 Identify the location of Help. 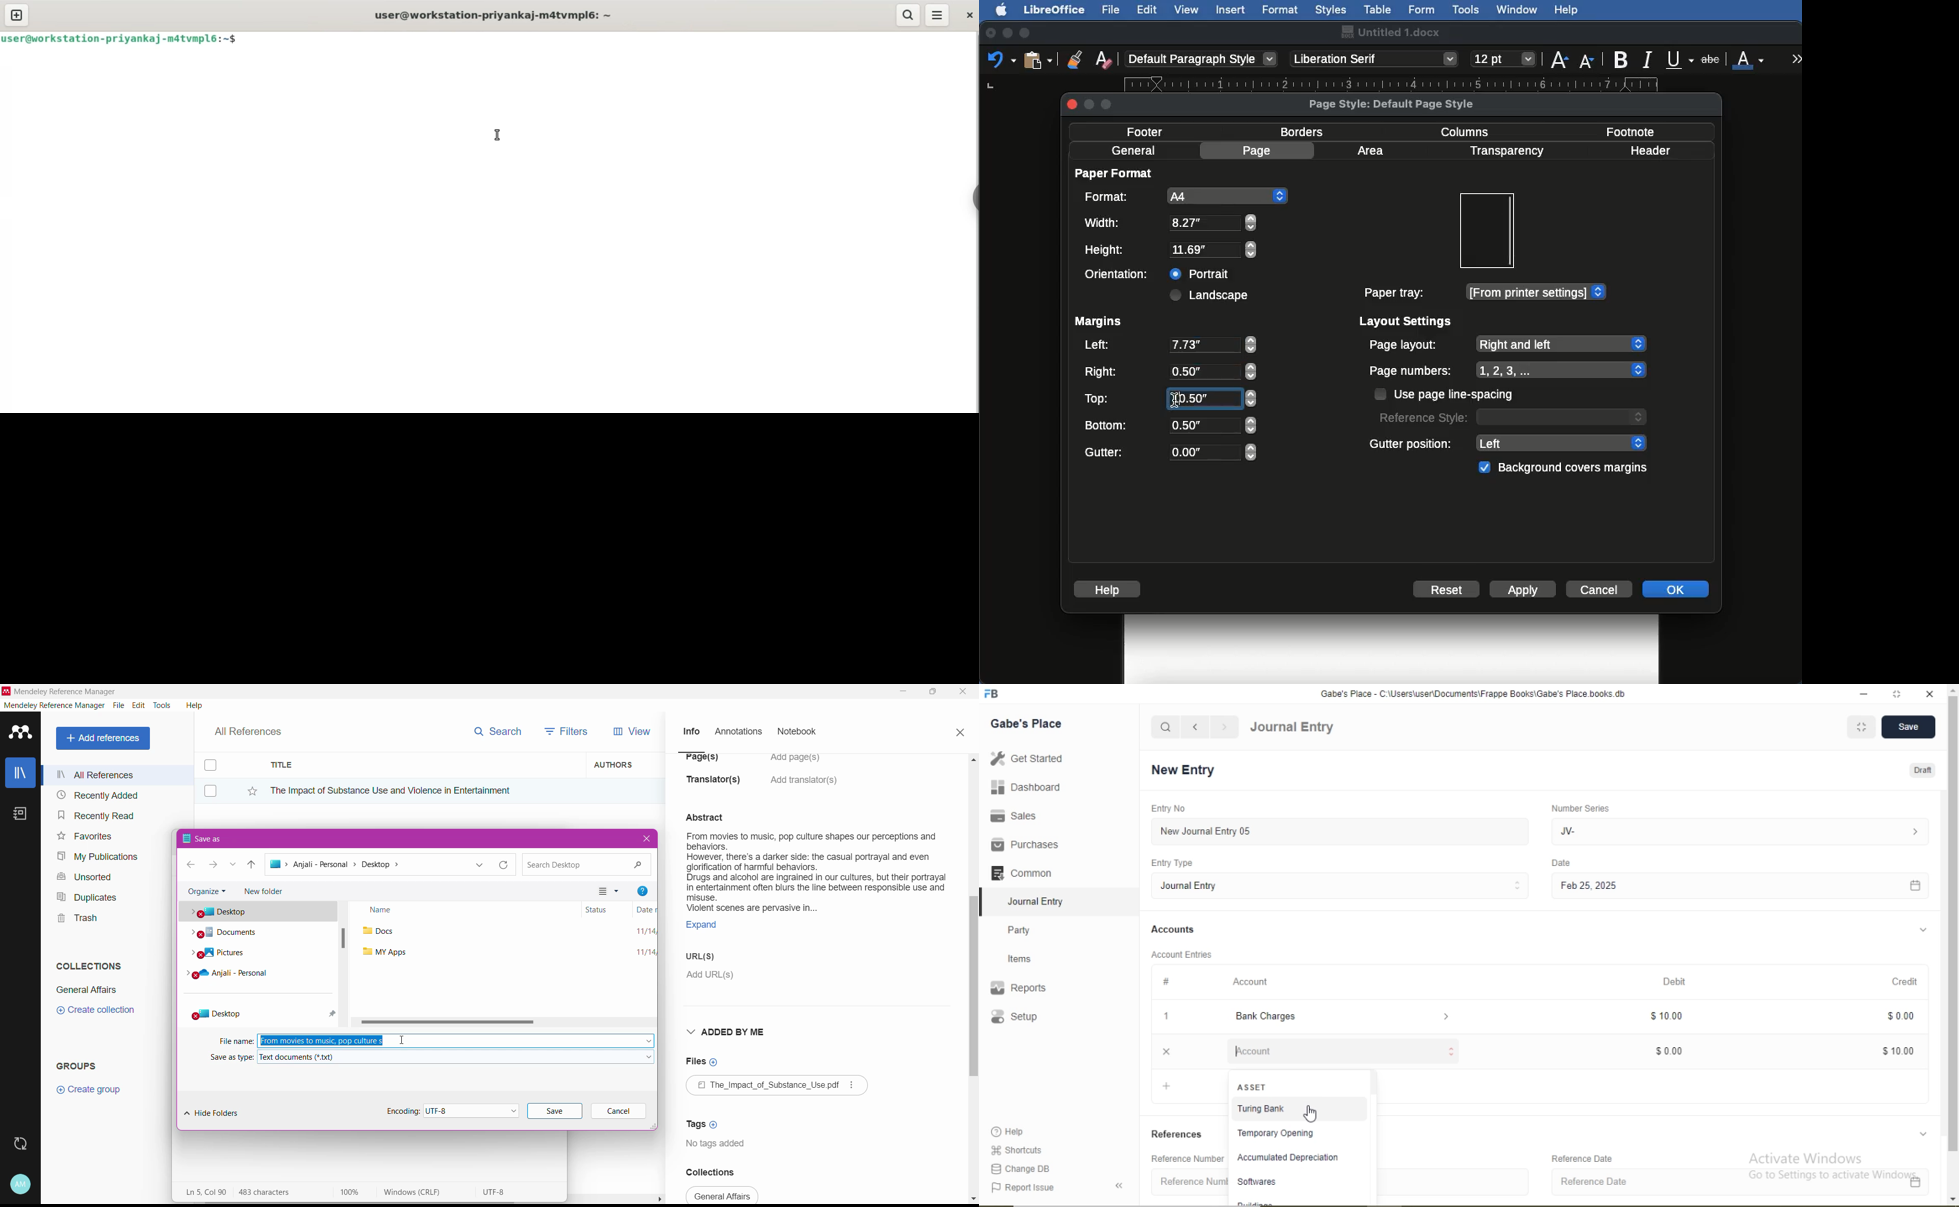
(1566, 10).